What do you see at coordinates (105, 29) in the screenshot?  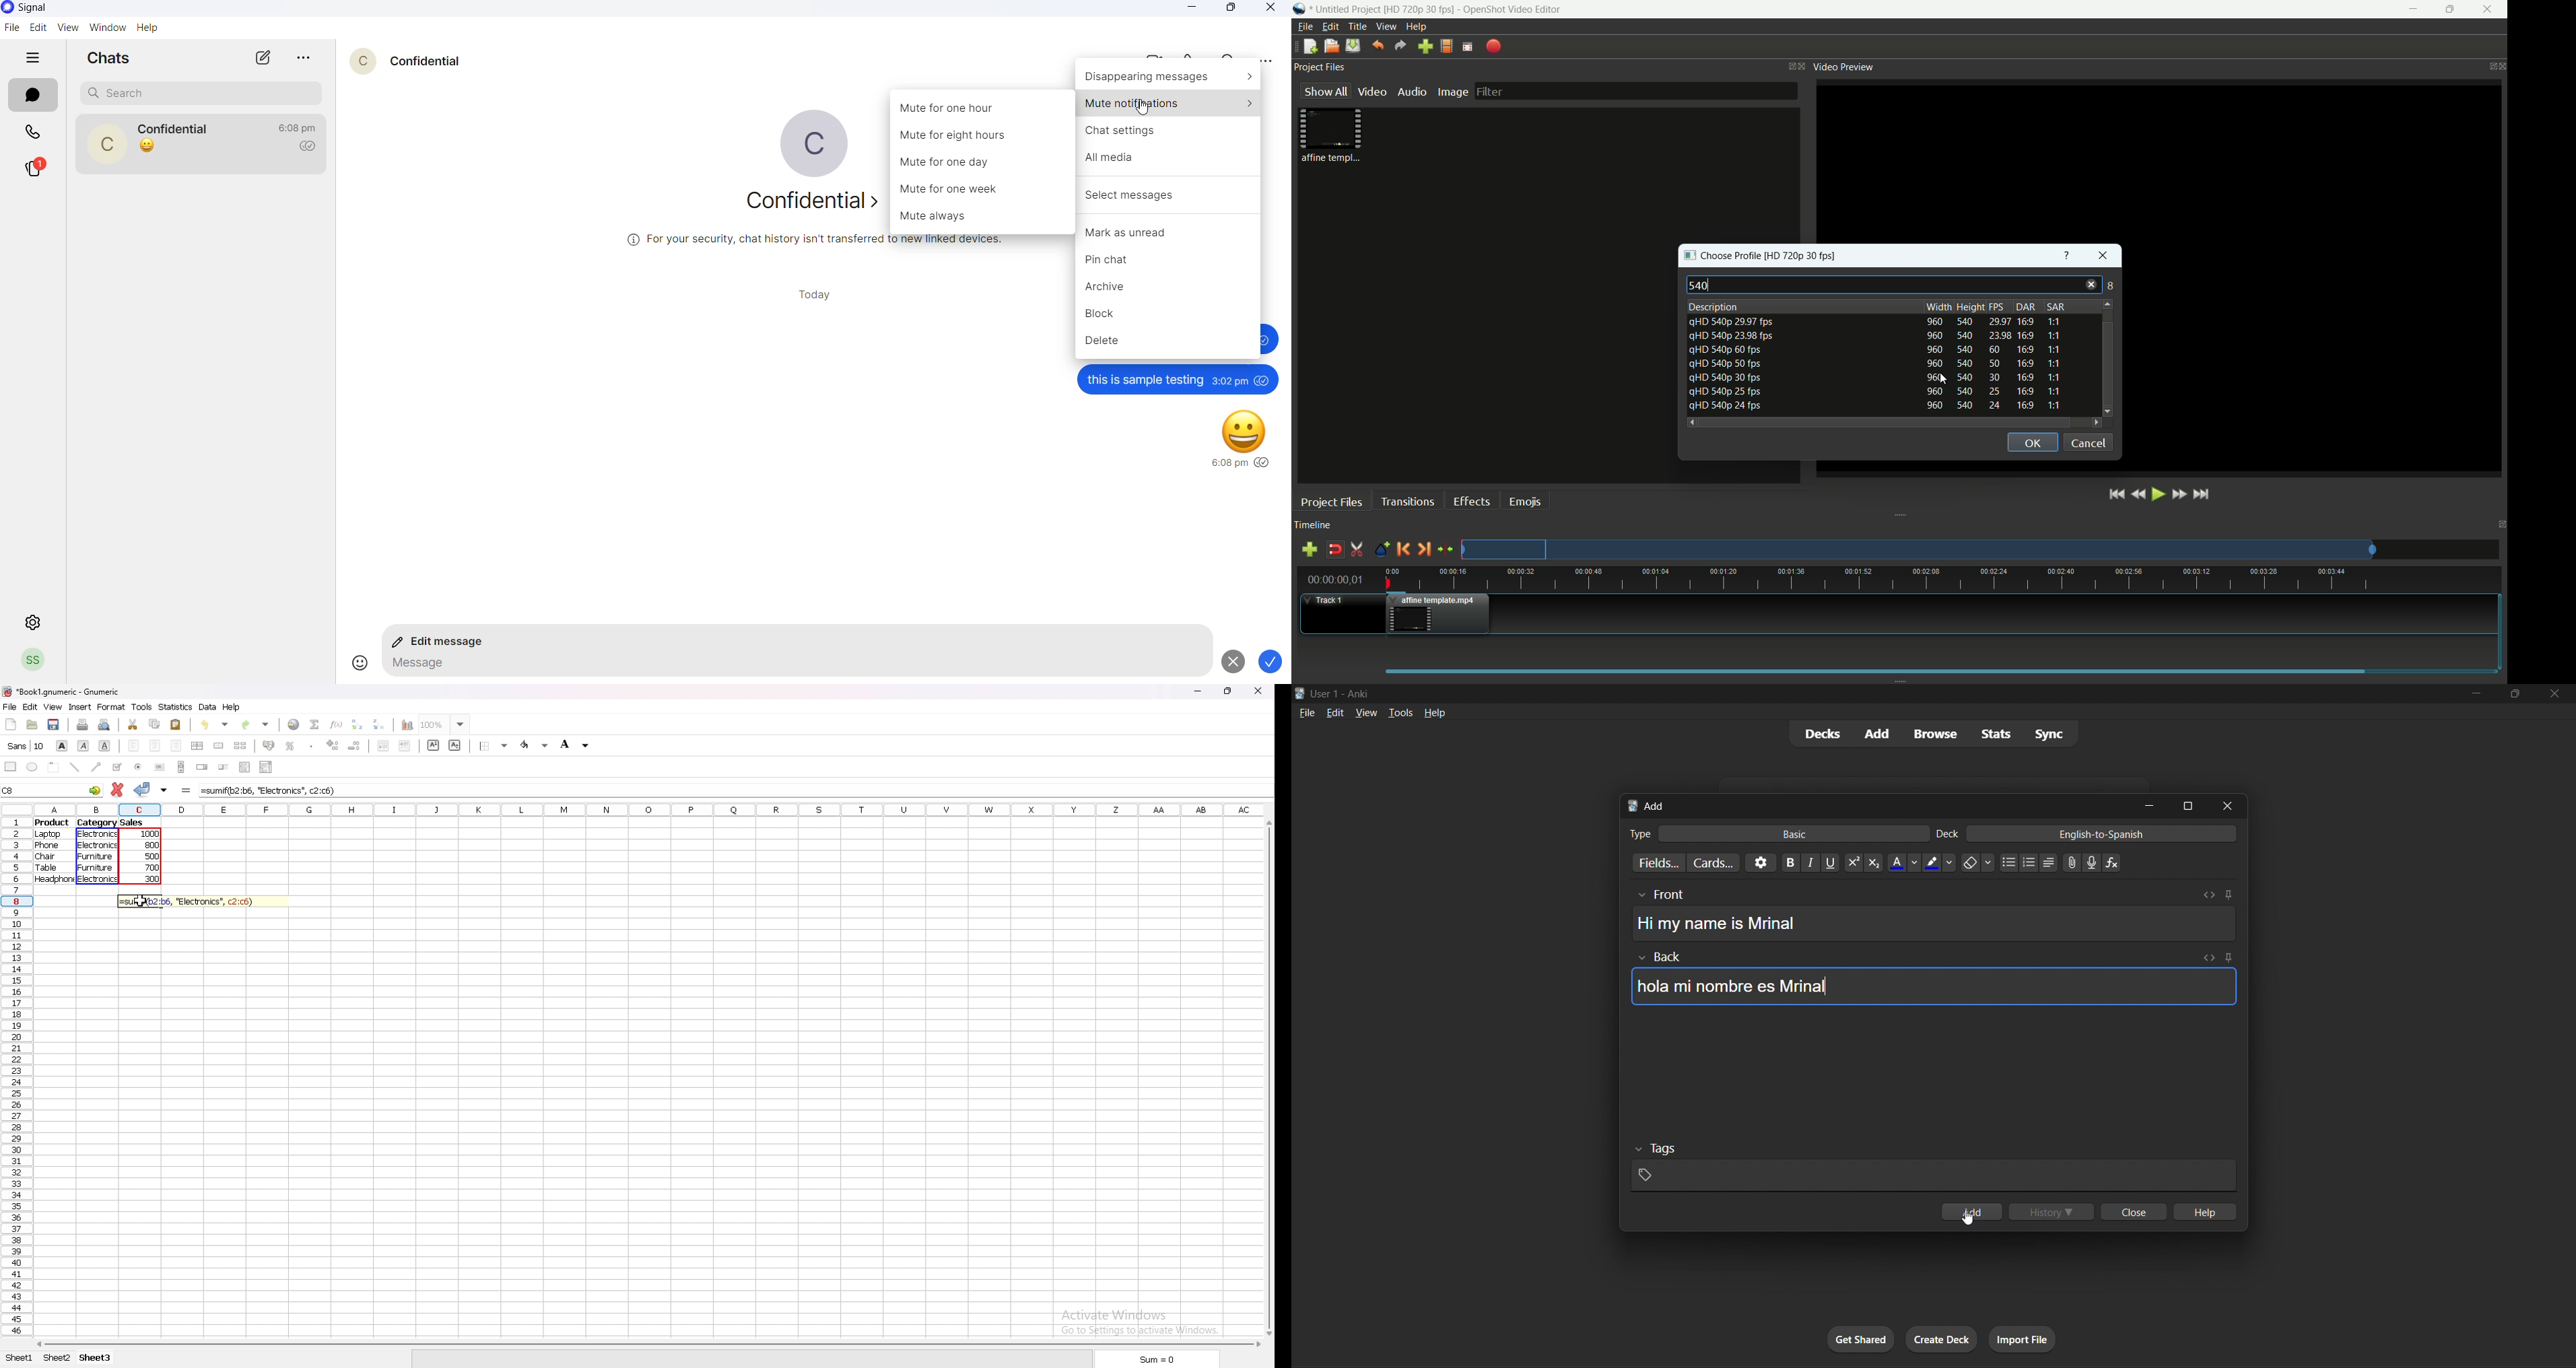 I see `window` at bounding box center [105, 29].